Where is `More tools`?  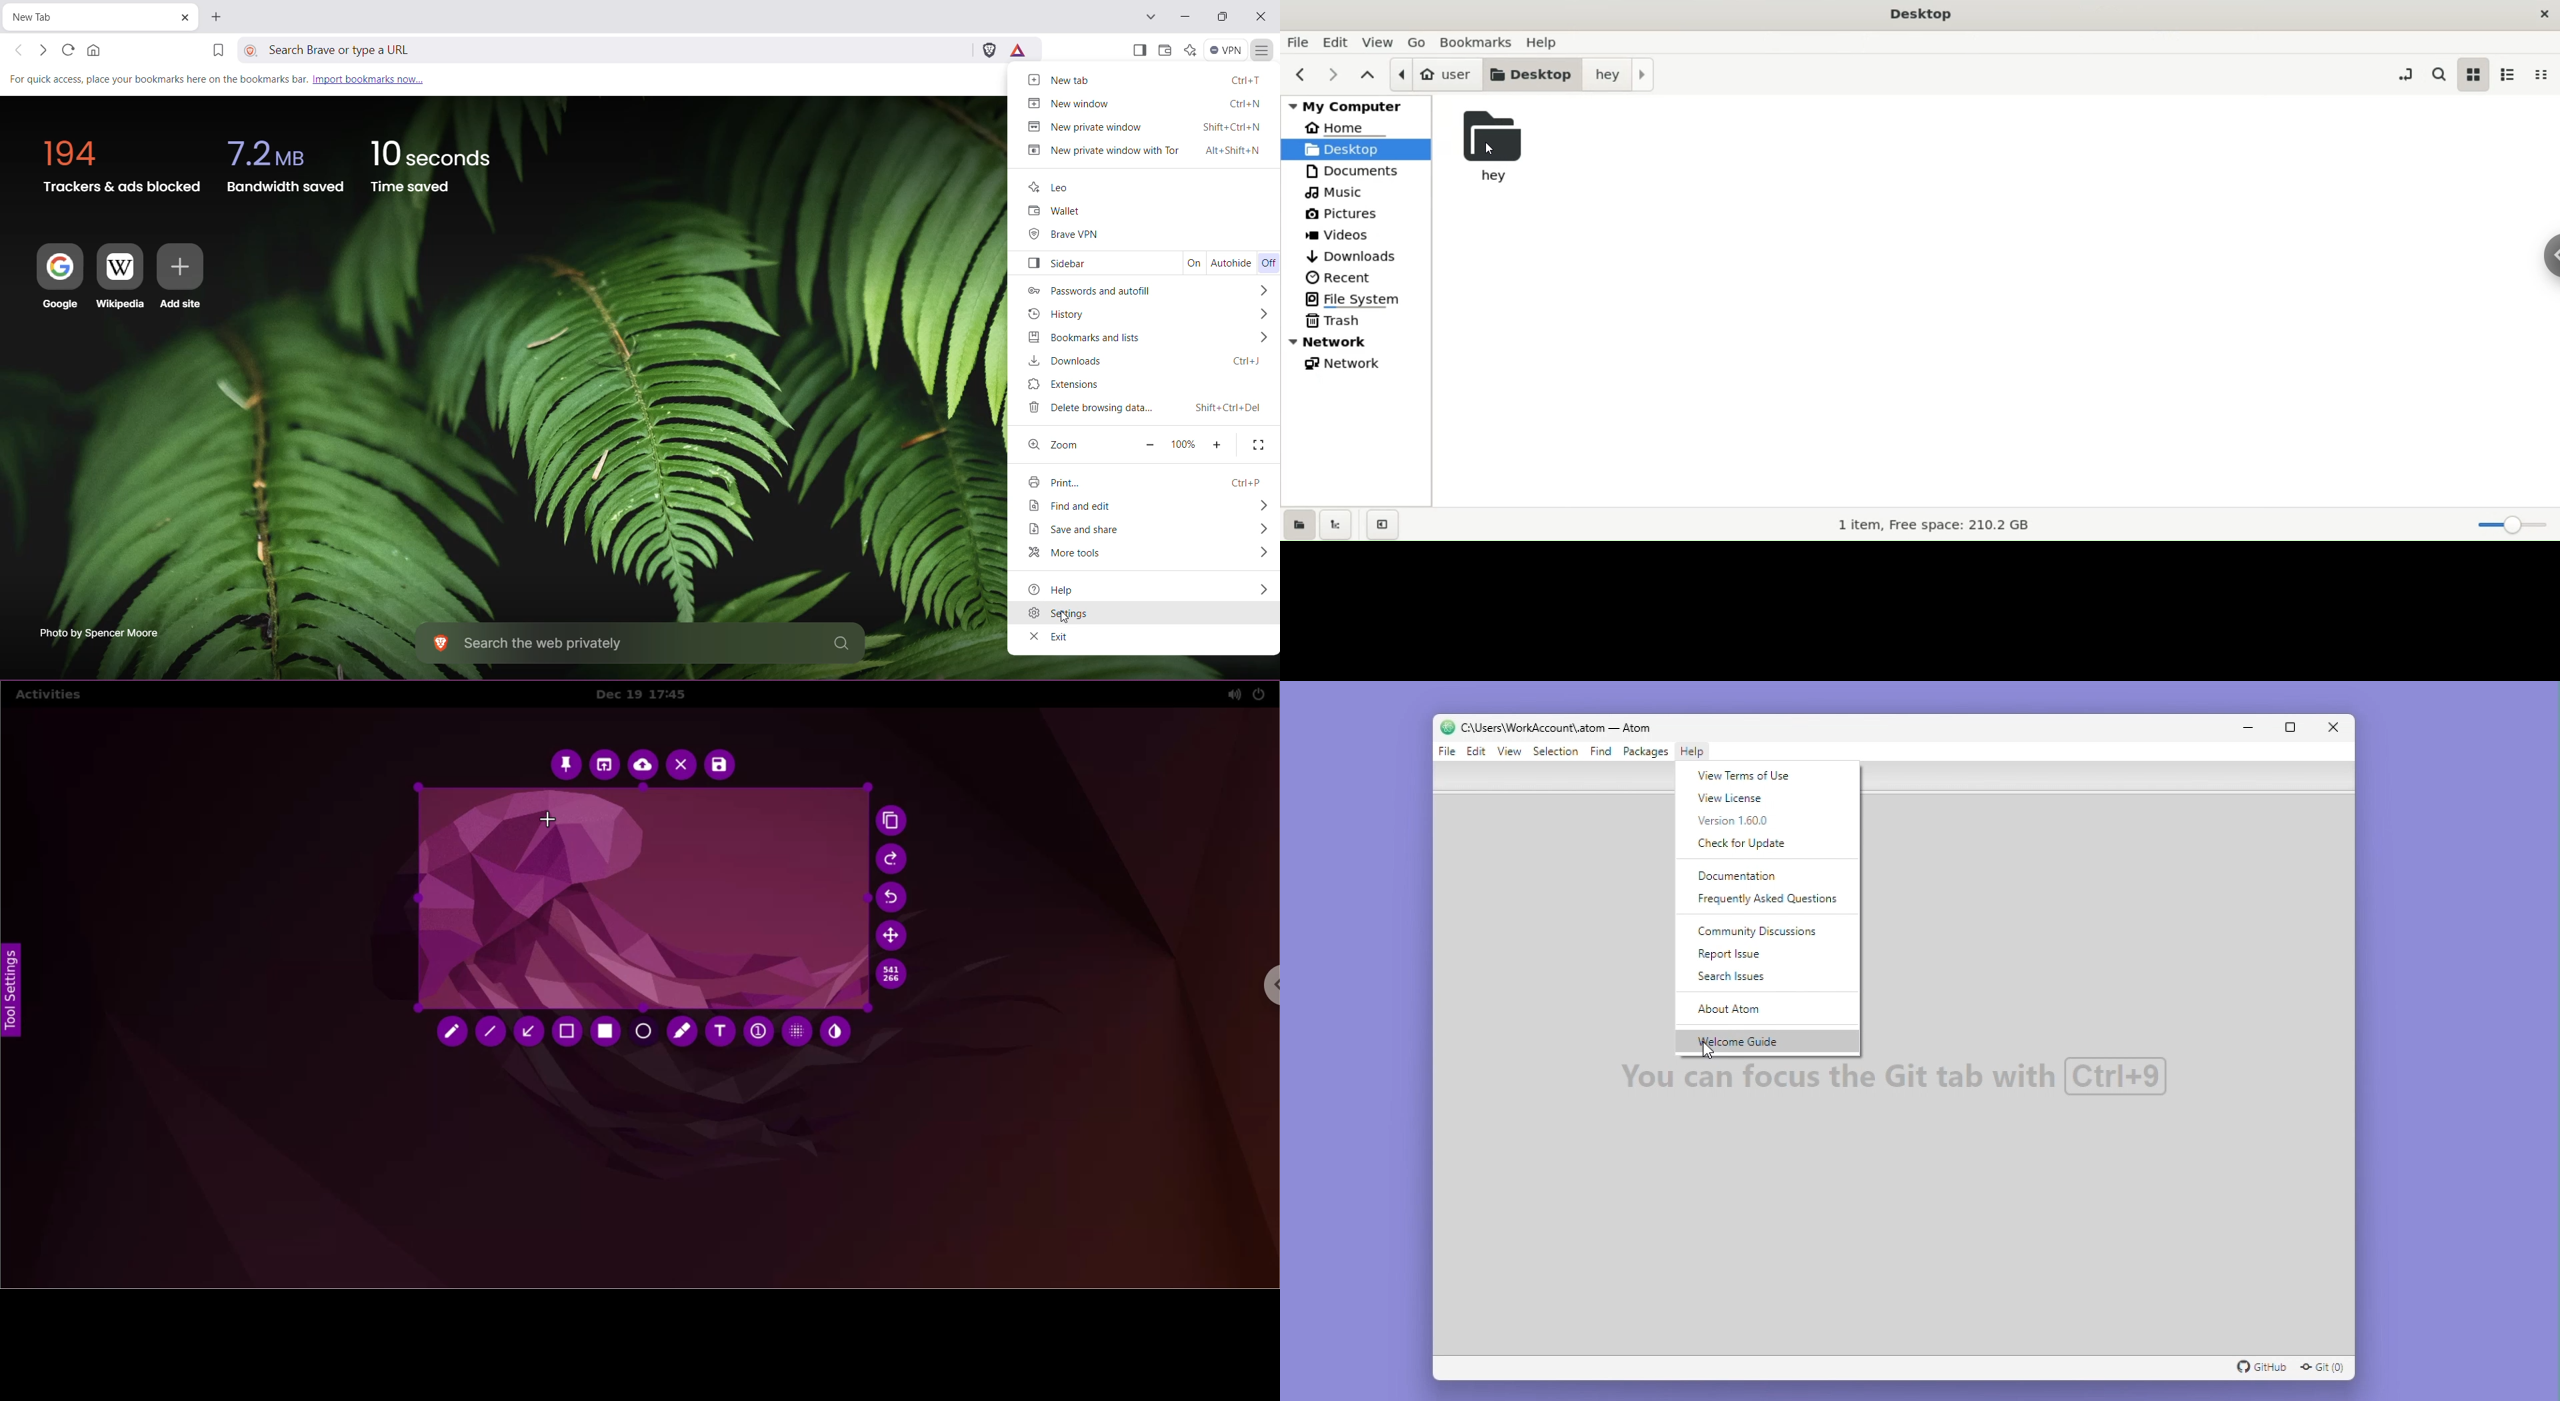
More tools is located at coordinates (1077, 554).